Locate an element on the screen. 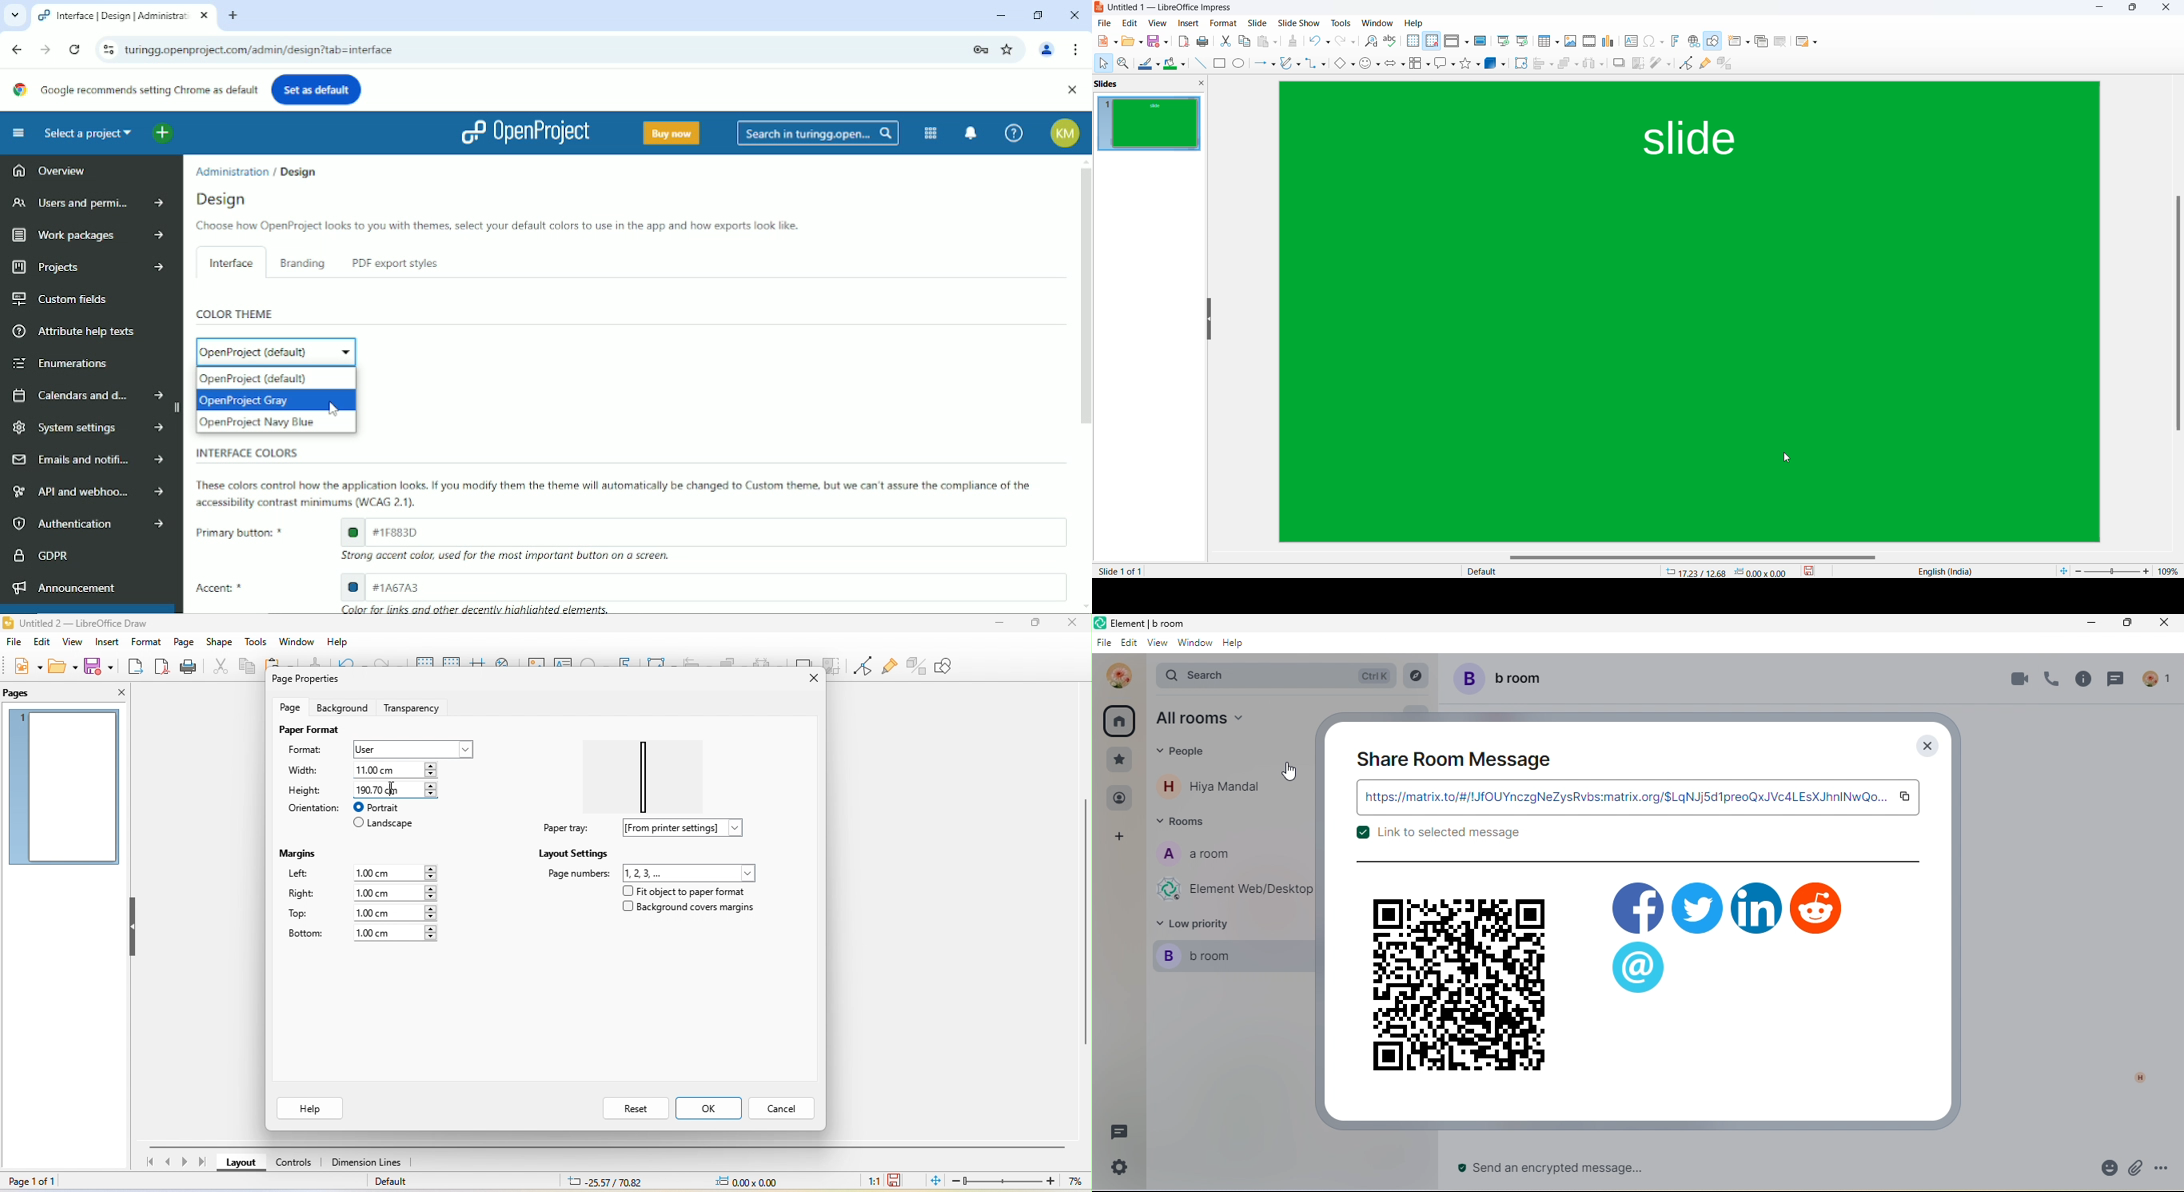 This screenshot has width=2184, height=1204. save is located at coordinates (1810, 571).